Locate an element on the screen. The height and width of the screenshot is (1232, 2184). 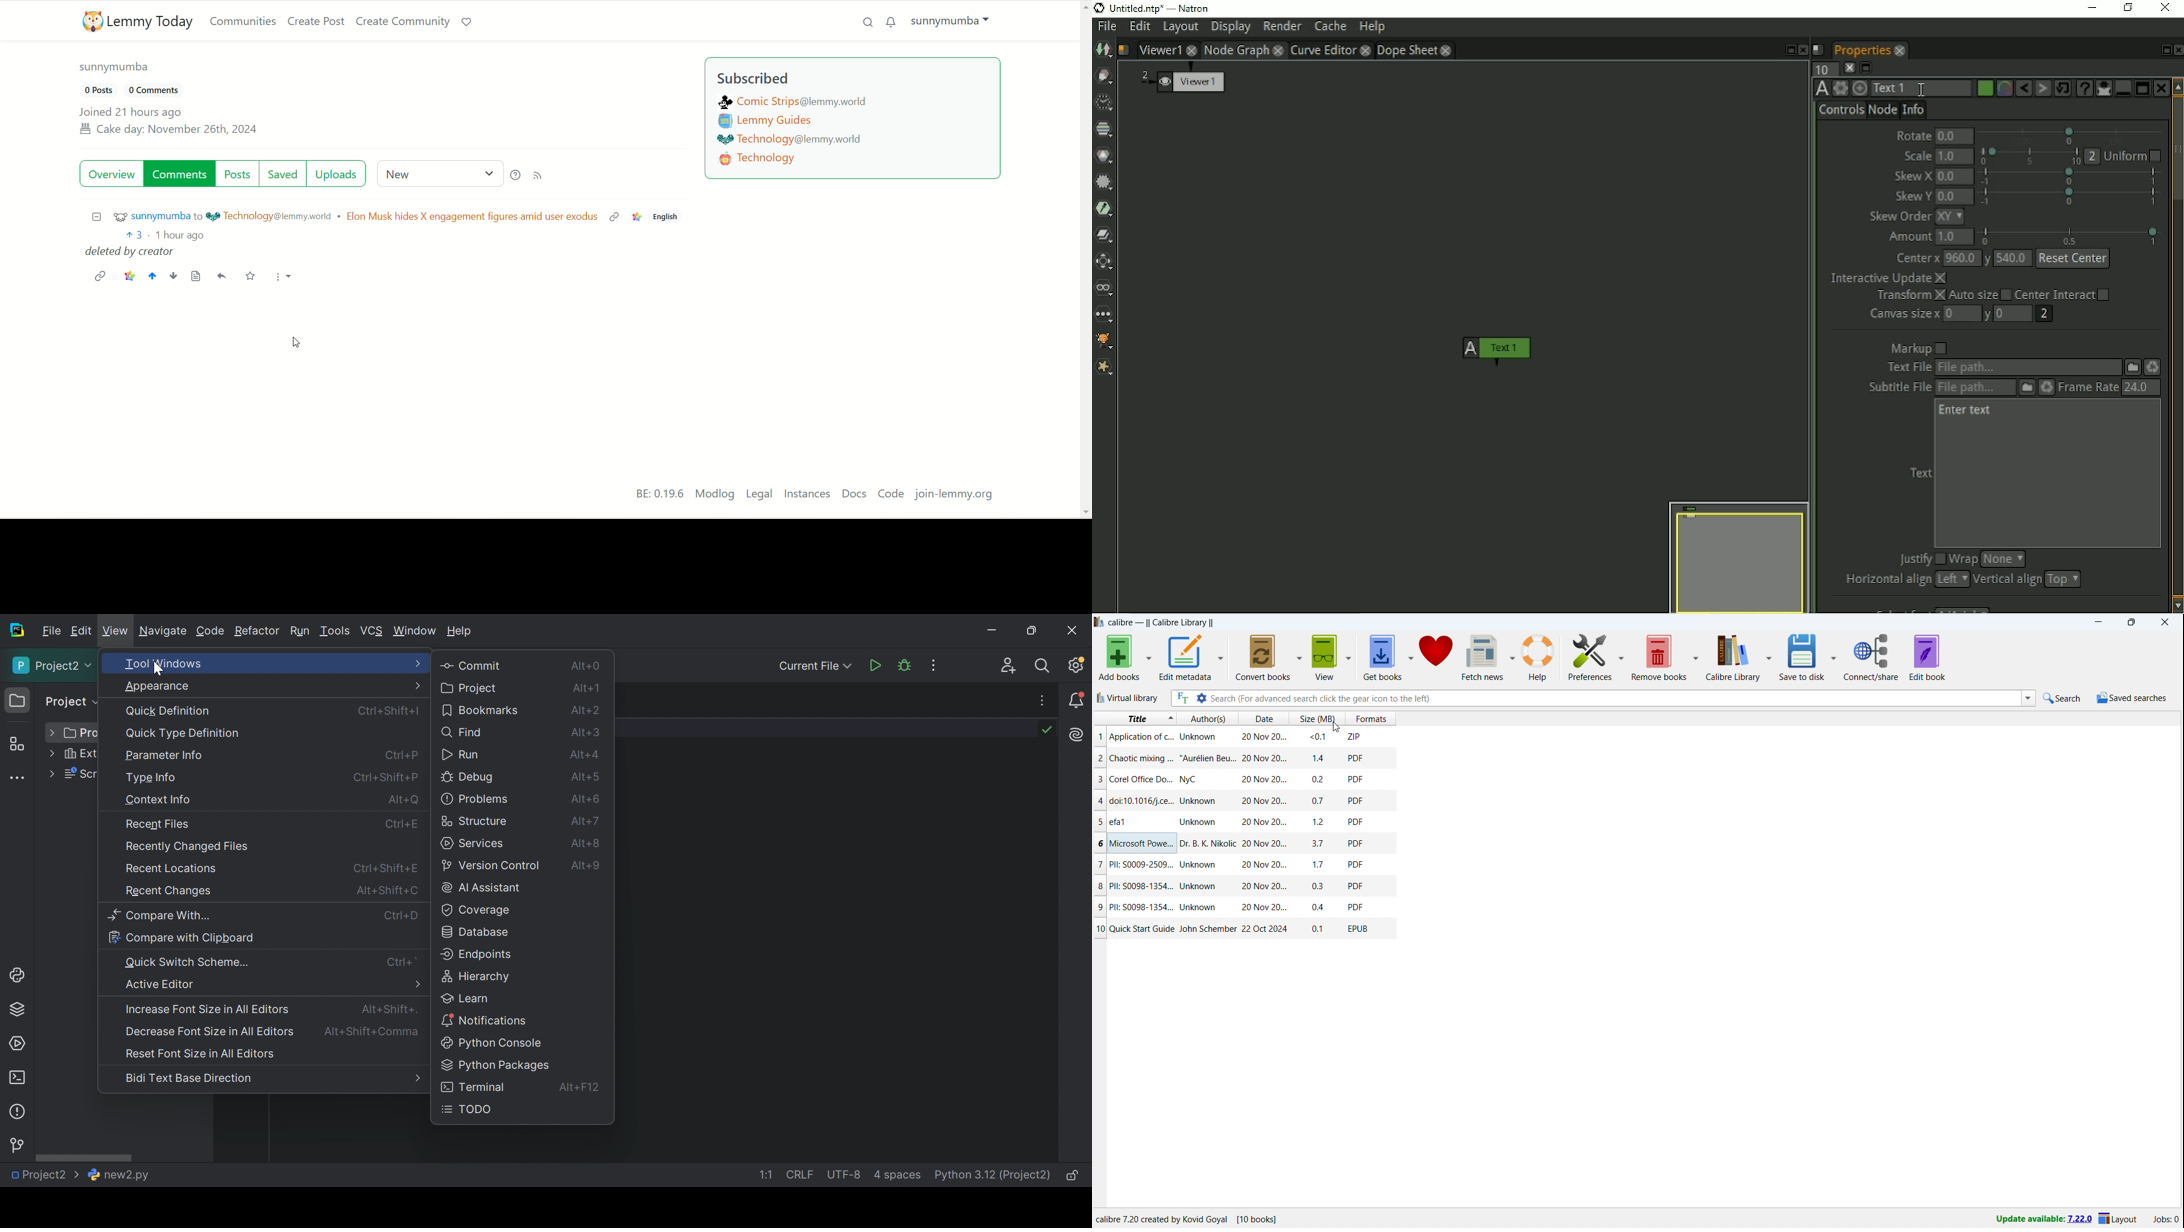
PDF is located at coordinates (1356, 906).